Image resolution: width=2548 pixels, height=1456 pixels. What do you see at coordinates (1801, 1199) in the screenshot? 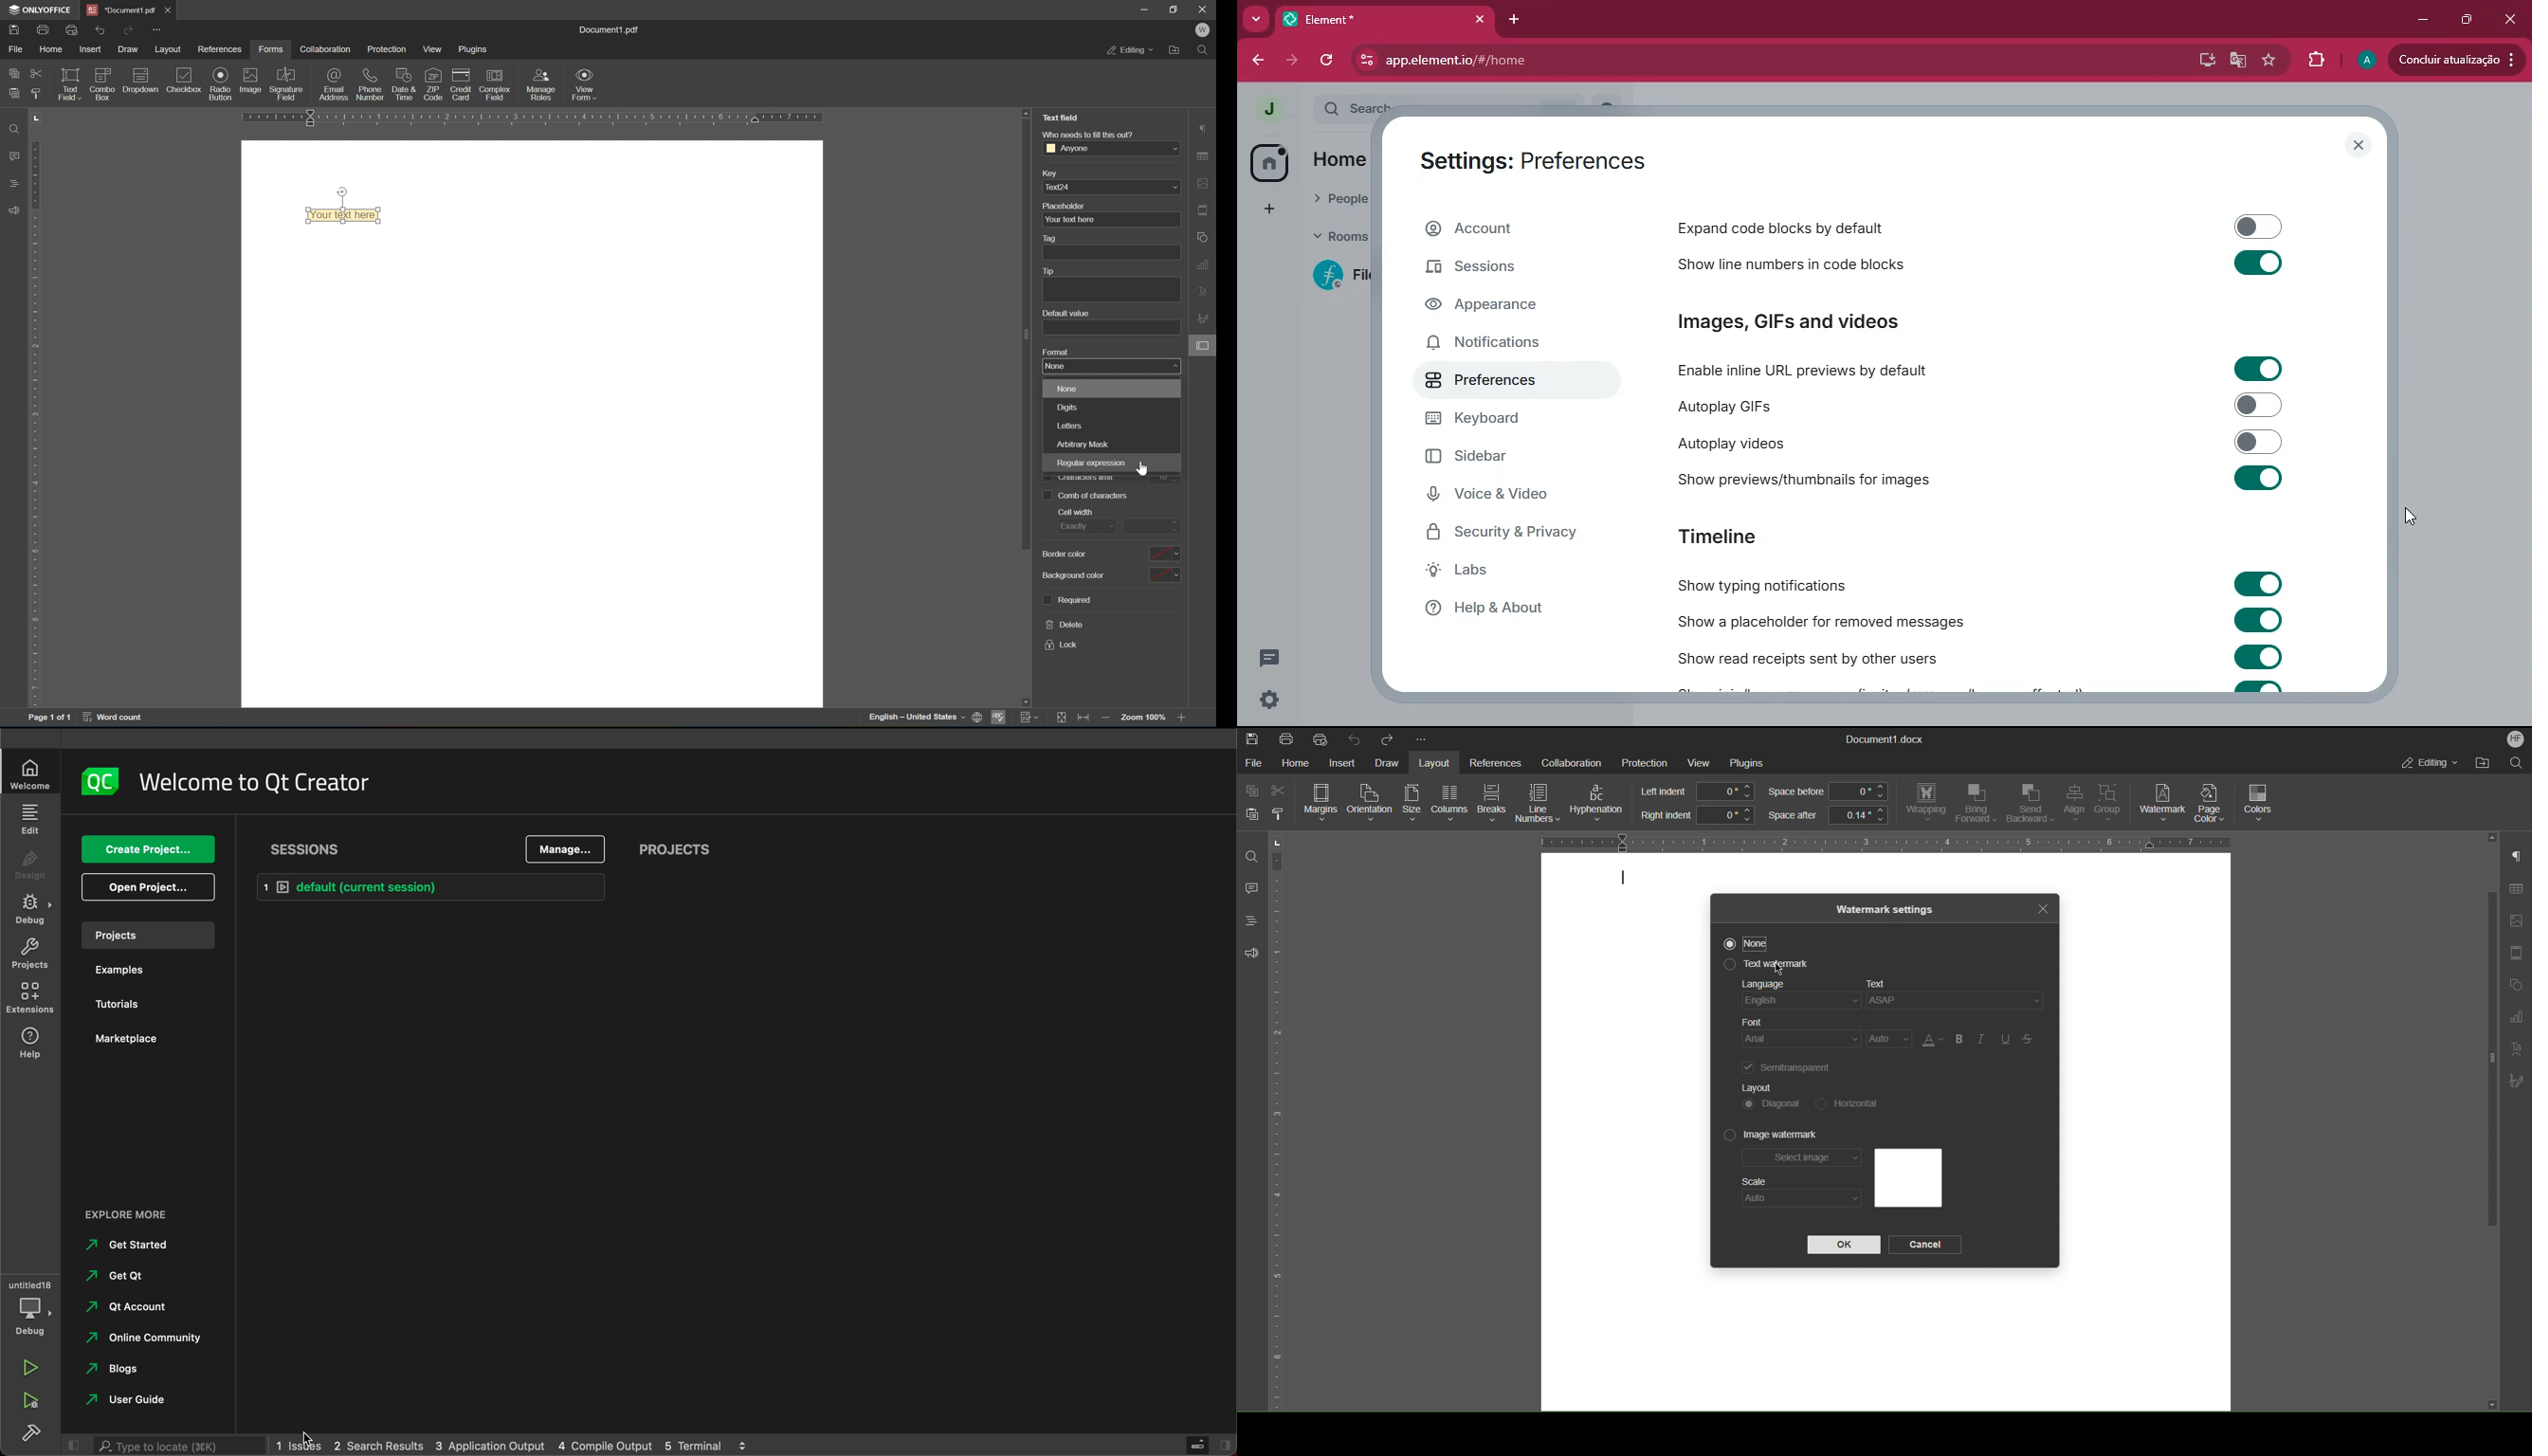
I see `Auto` at bounding box center [1801, 1199].